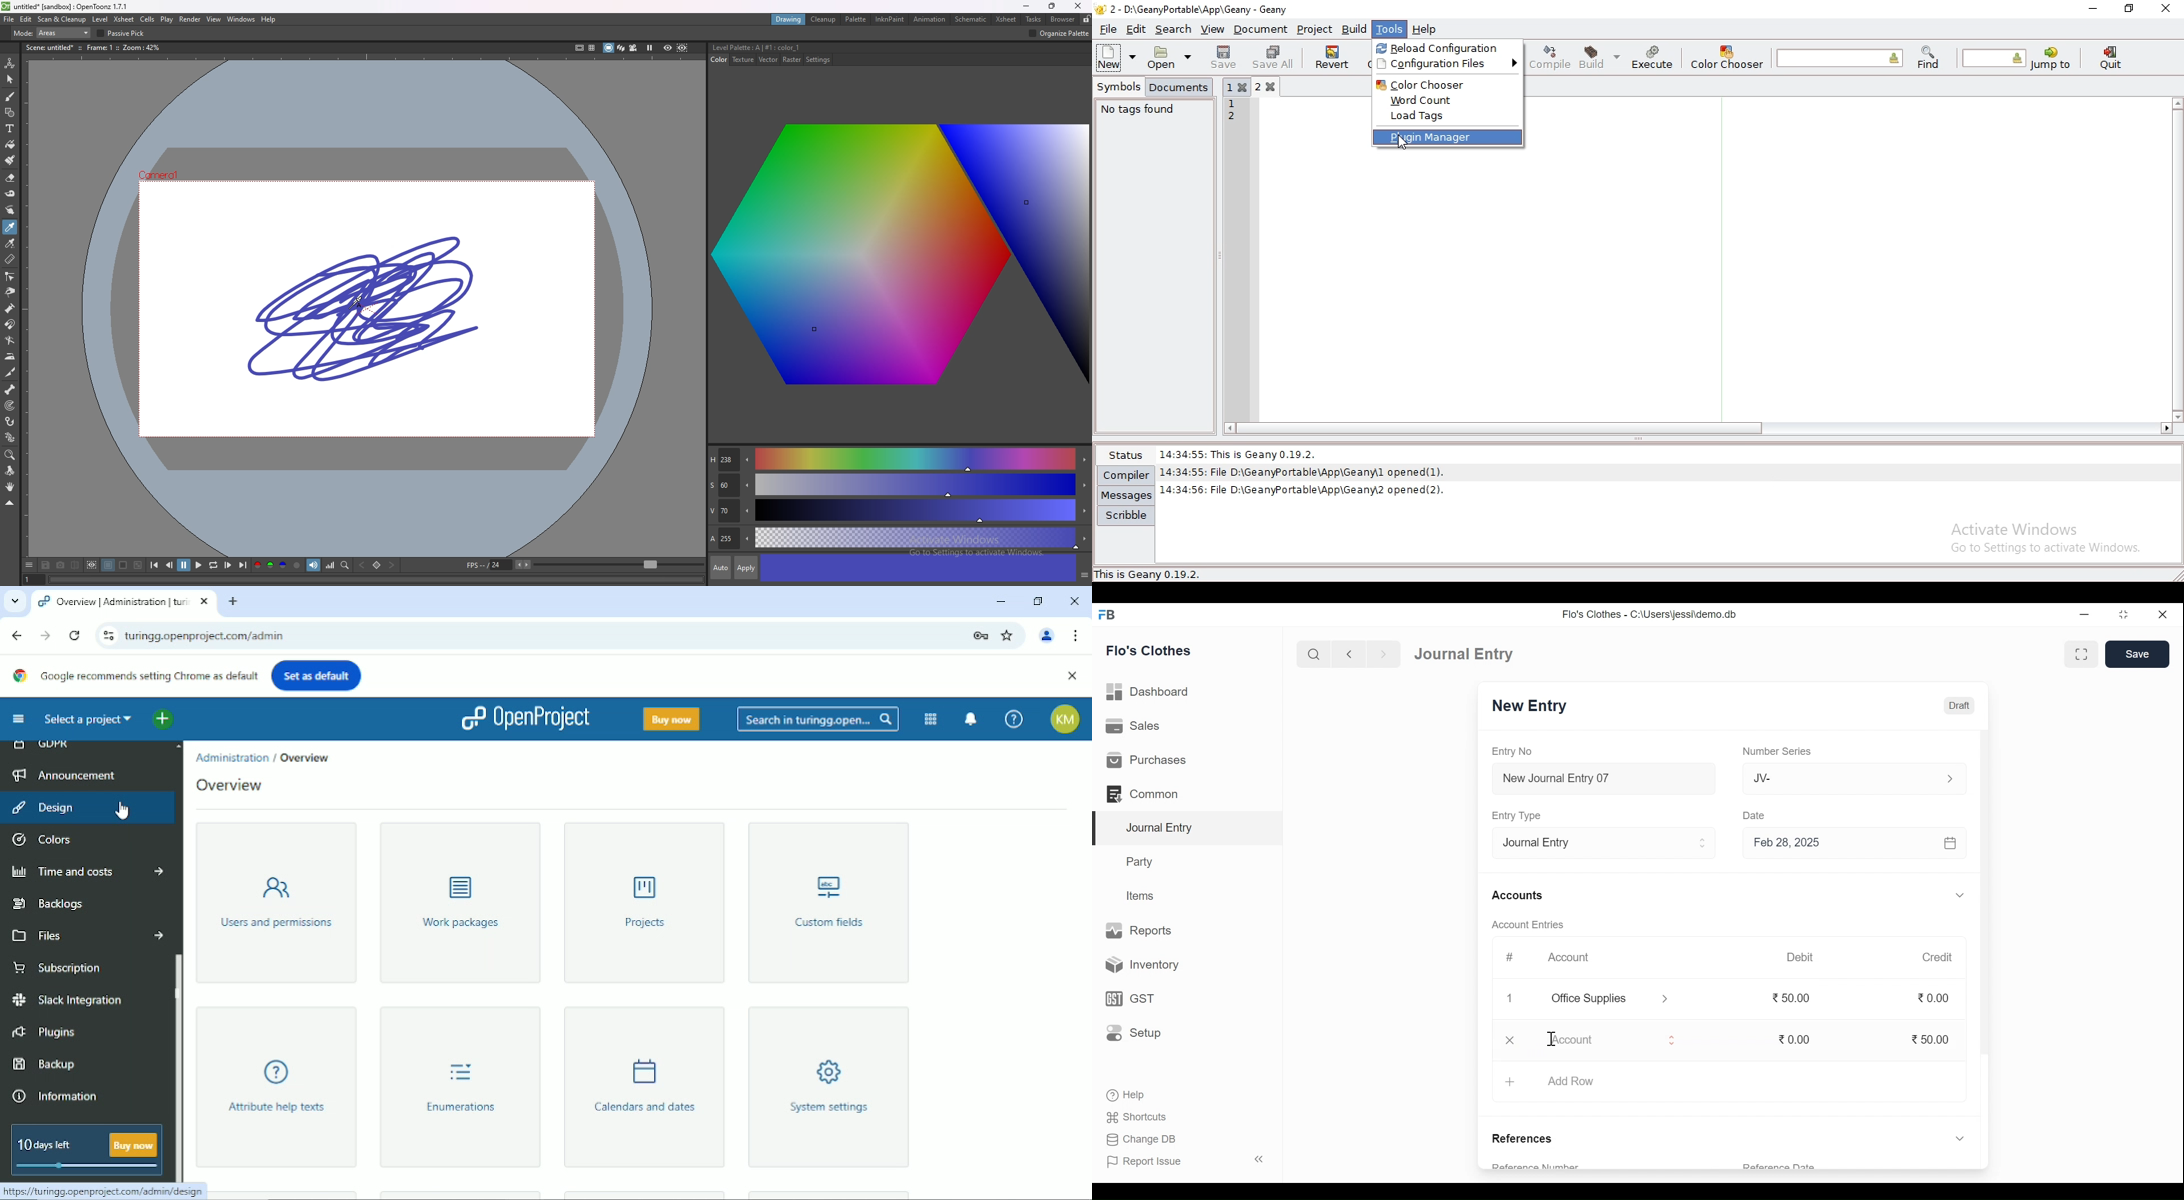  I want to click on Navigate Back, so click(1348, 654).